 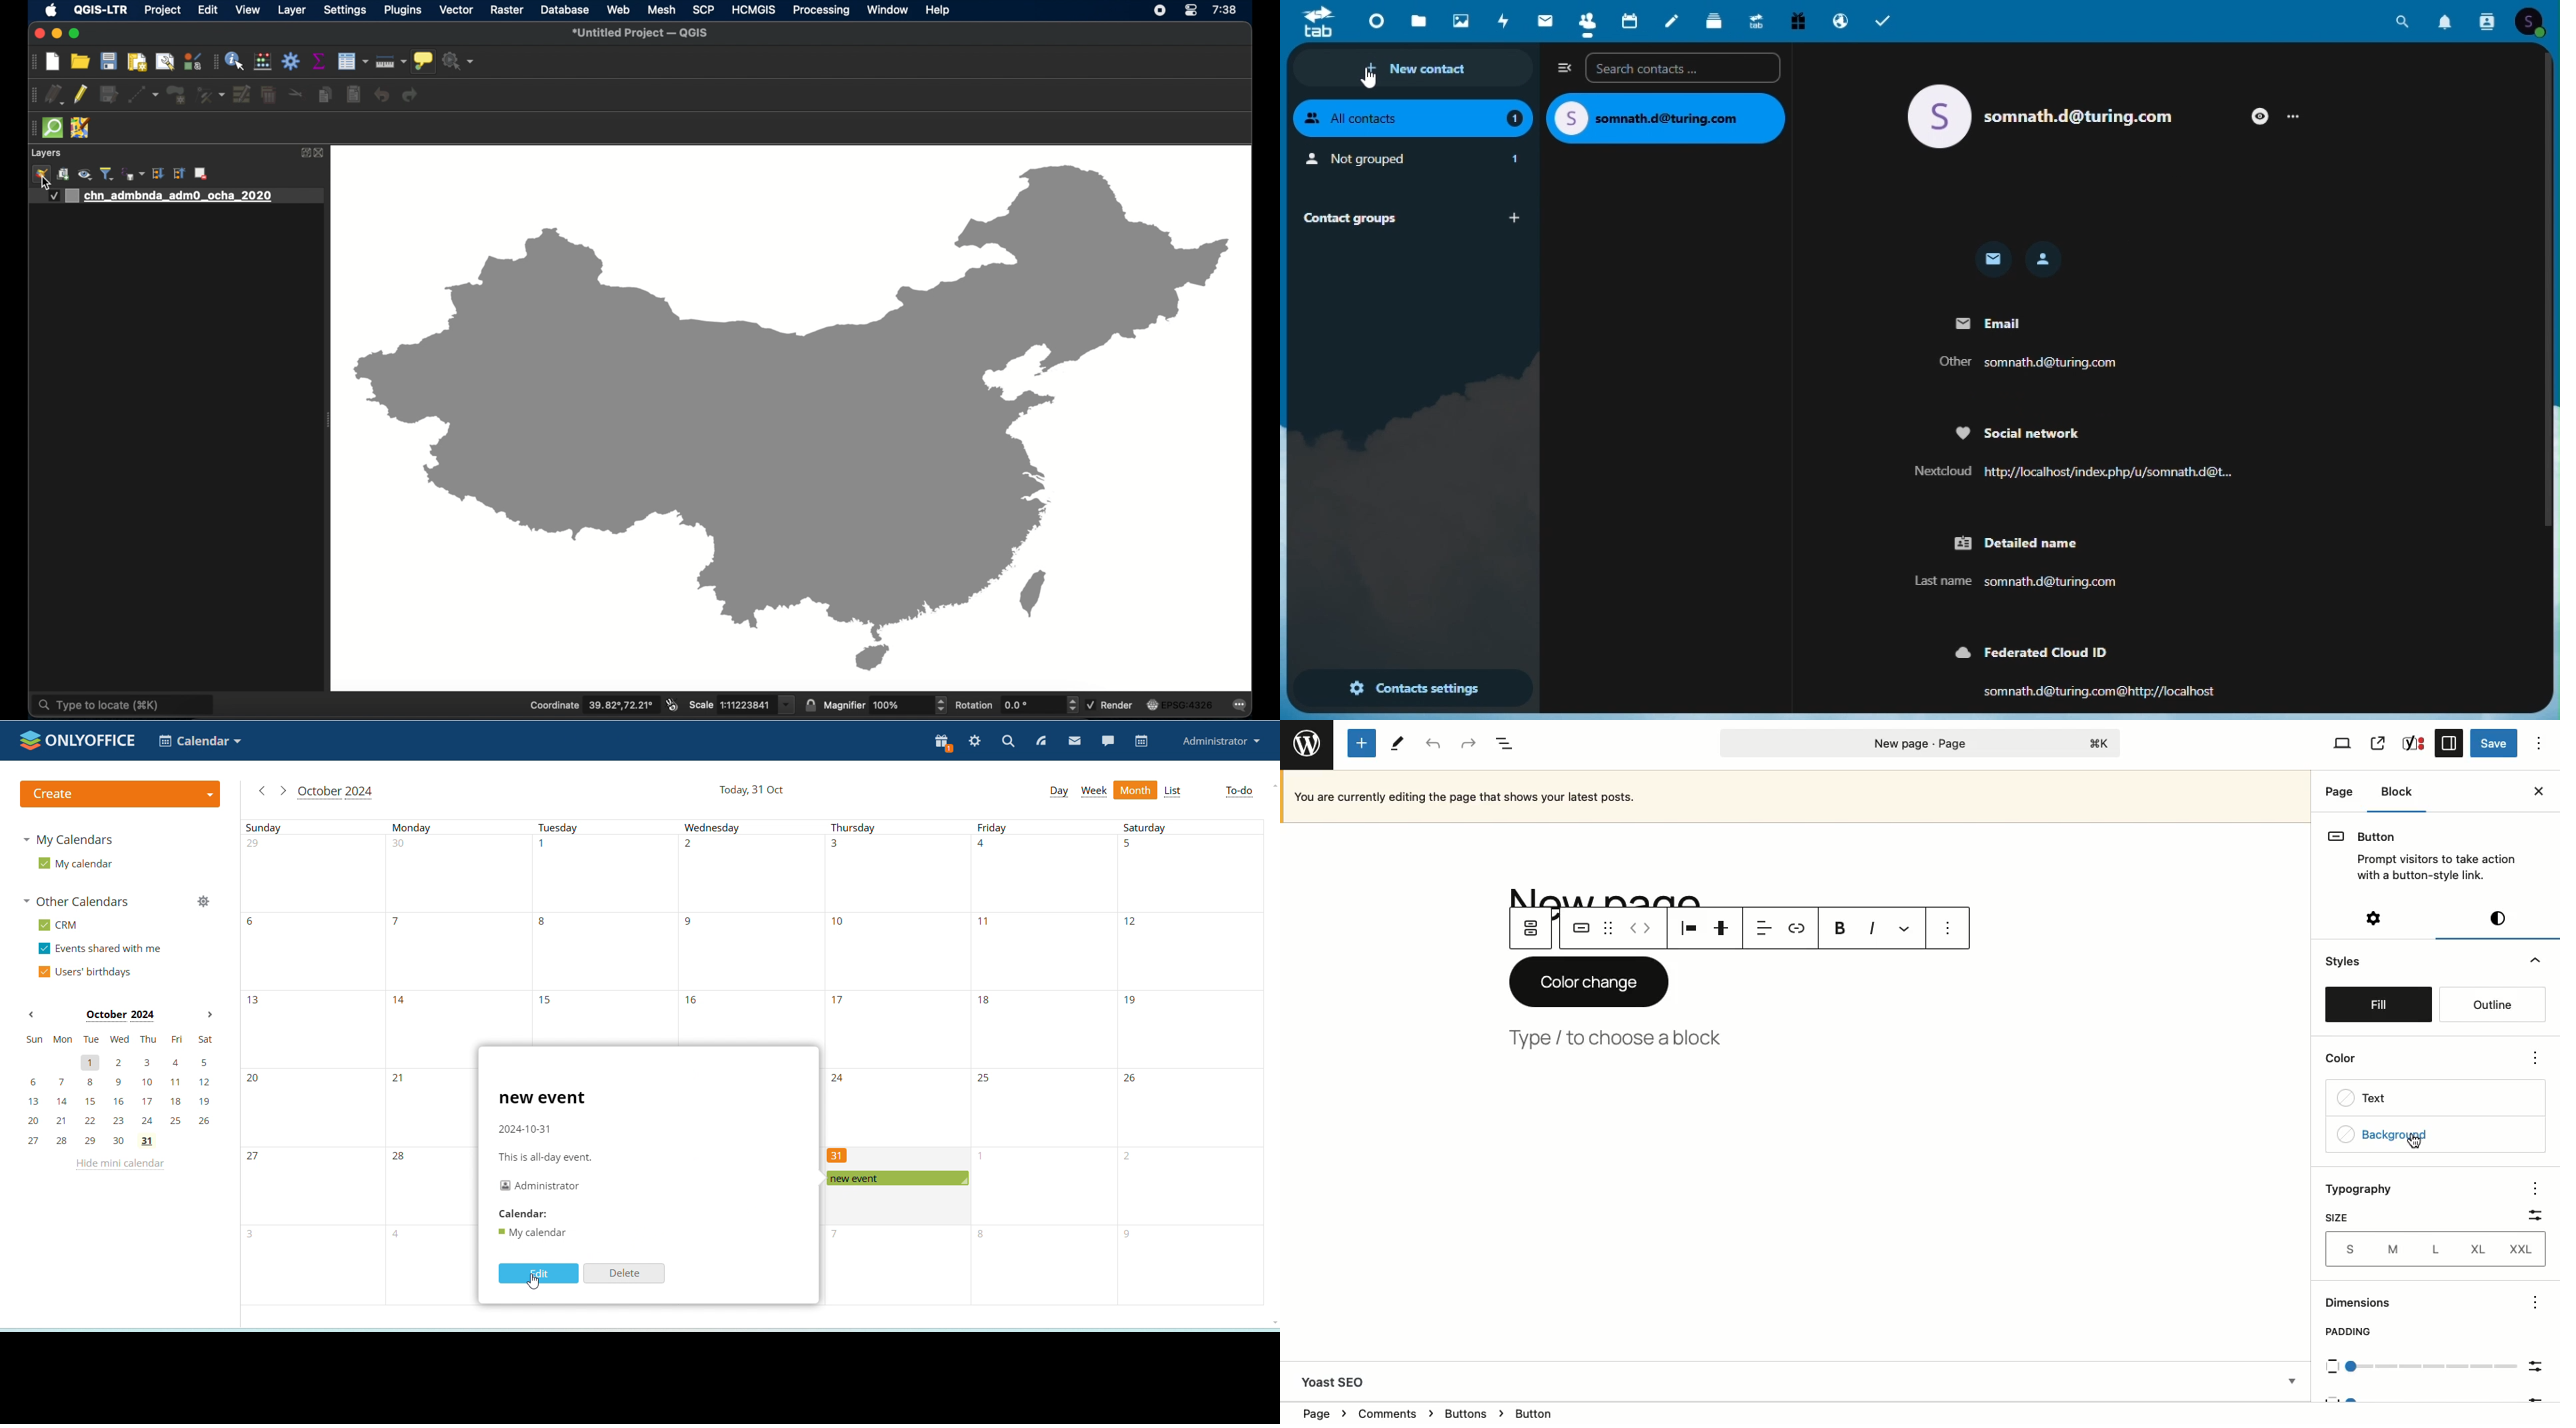 What do you see at coordinates (1921, 743) in the screenshot?
I see `Page` at bounding box center [1921, 743].